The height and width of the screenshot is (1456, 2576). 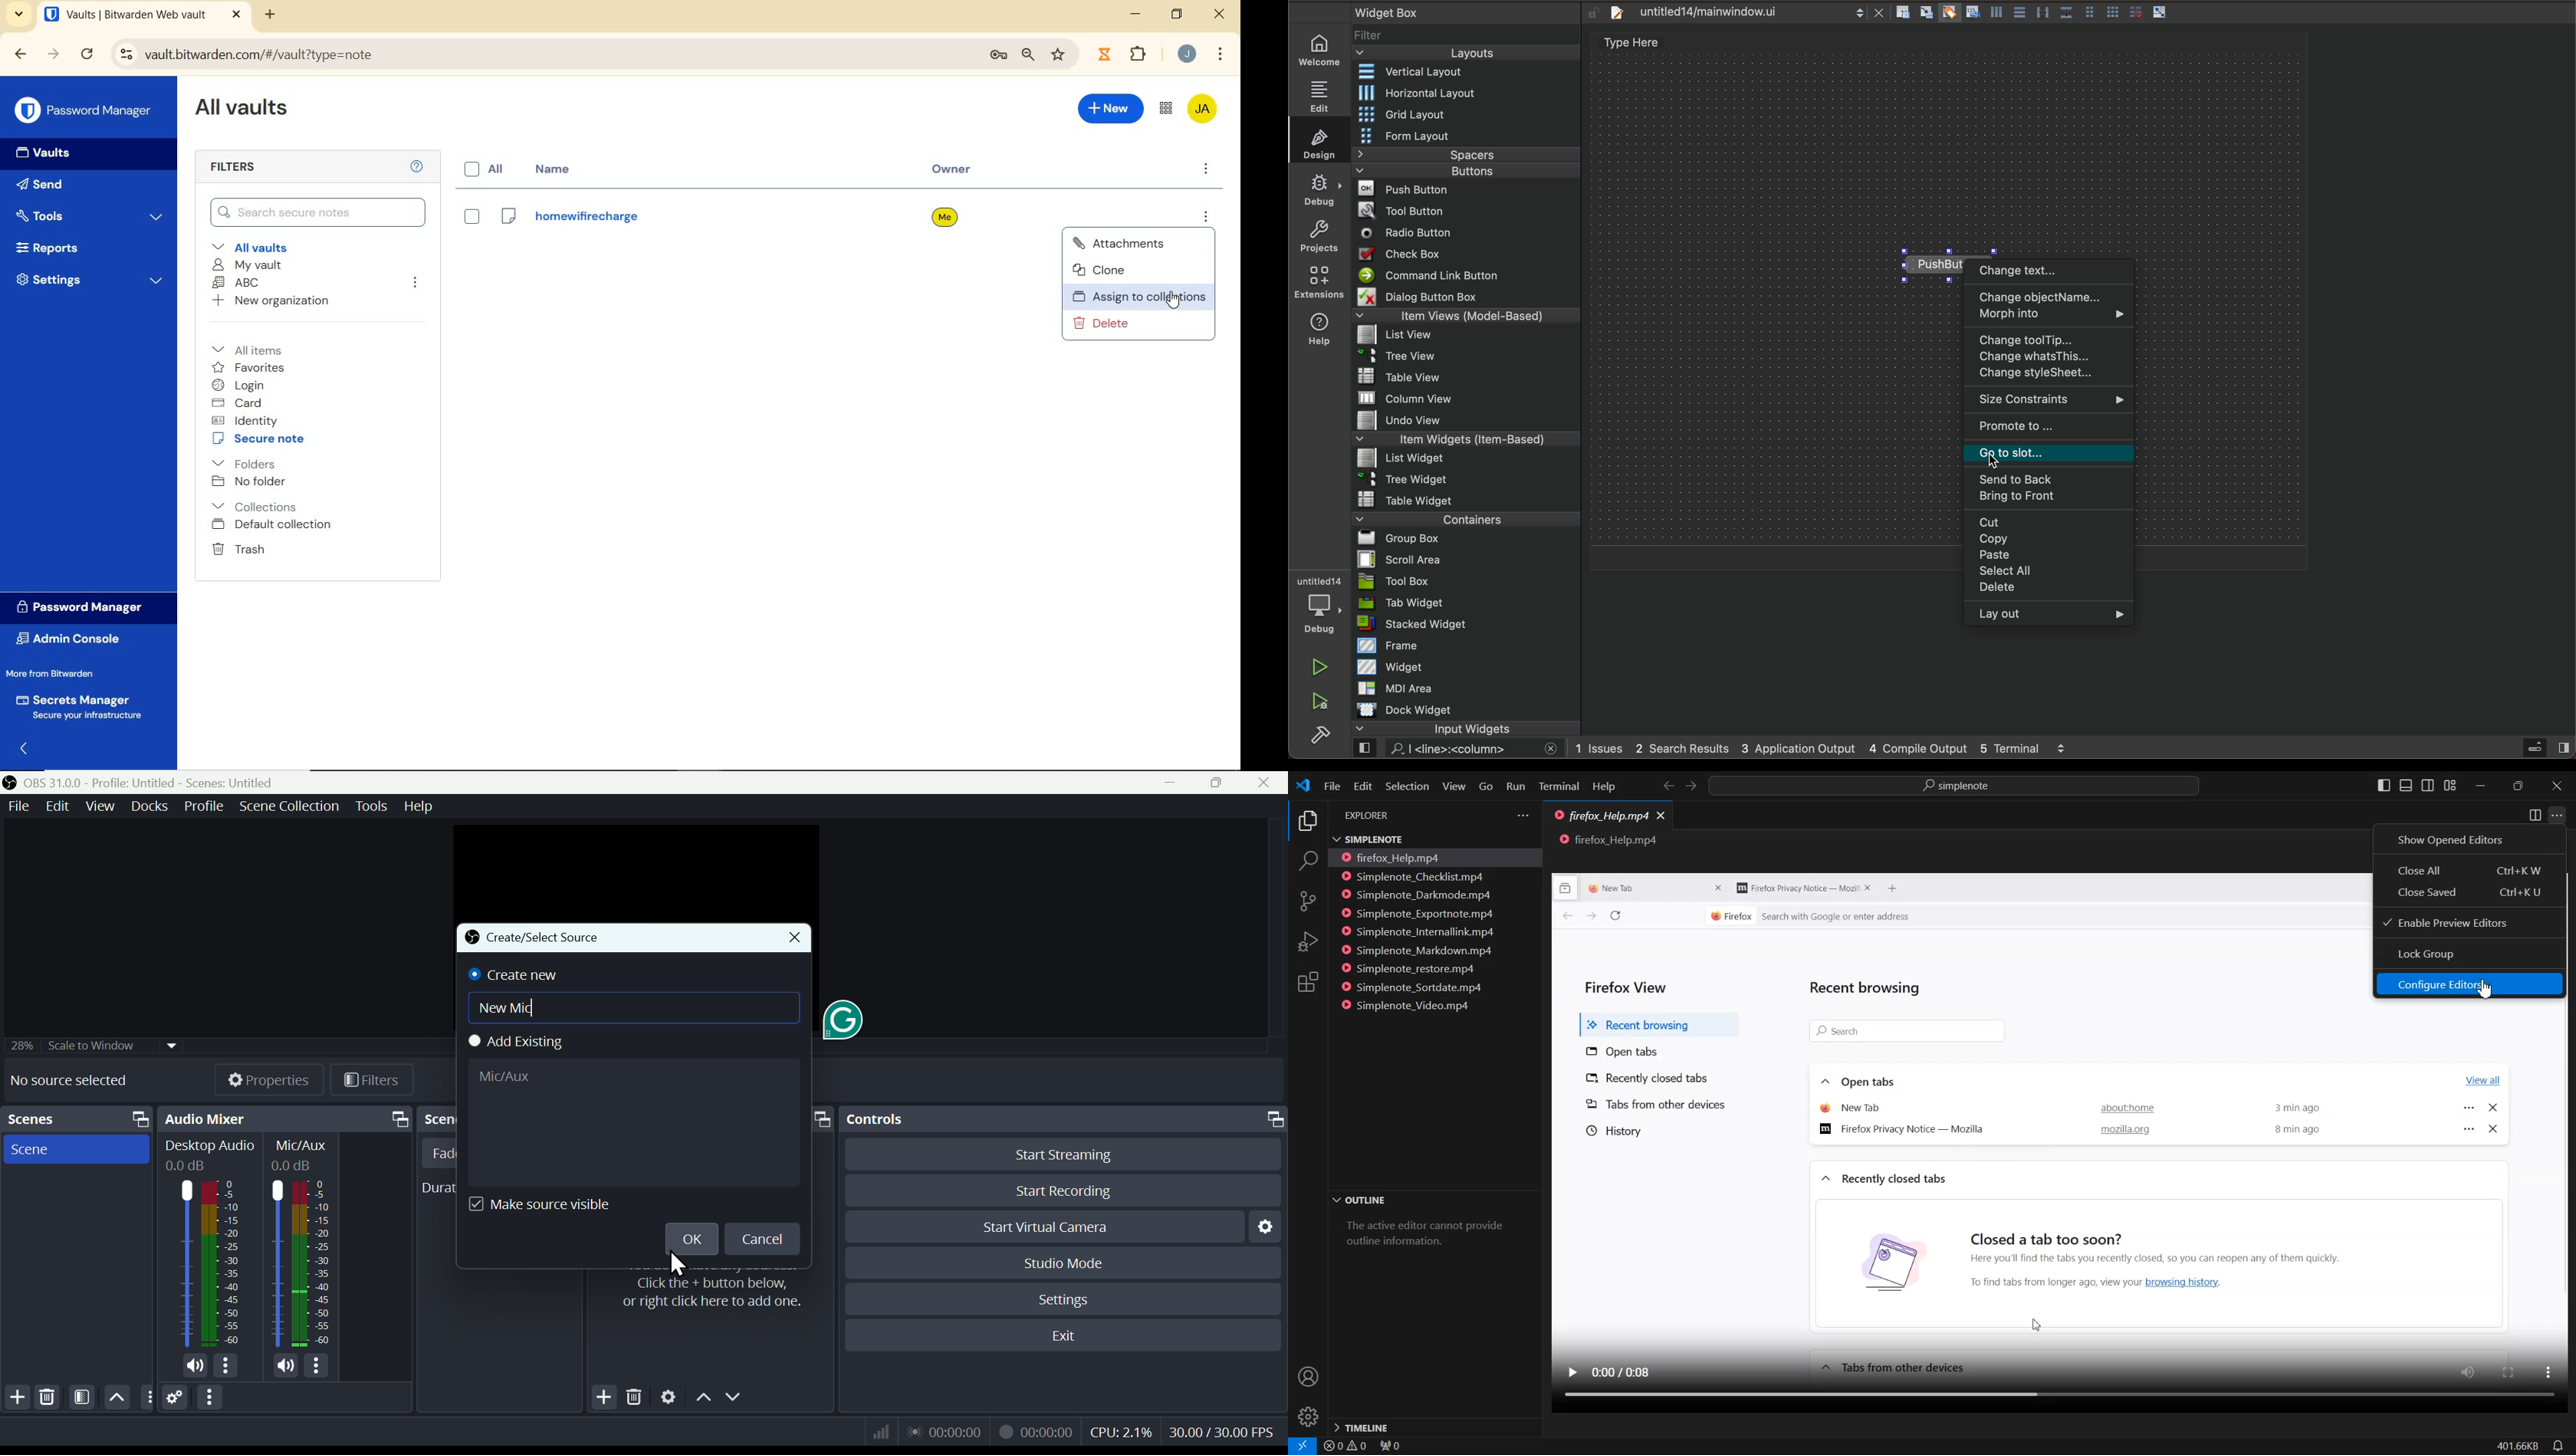 What do you see at coordinates (68, 1080) in the screenshot?
I see `No source selected` at bounding box center [68, 1080].